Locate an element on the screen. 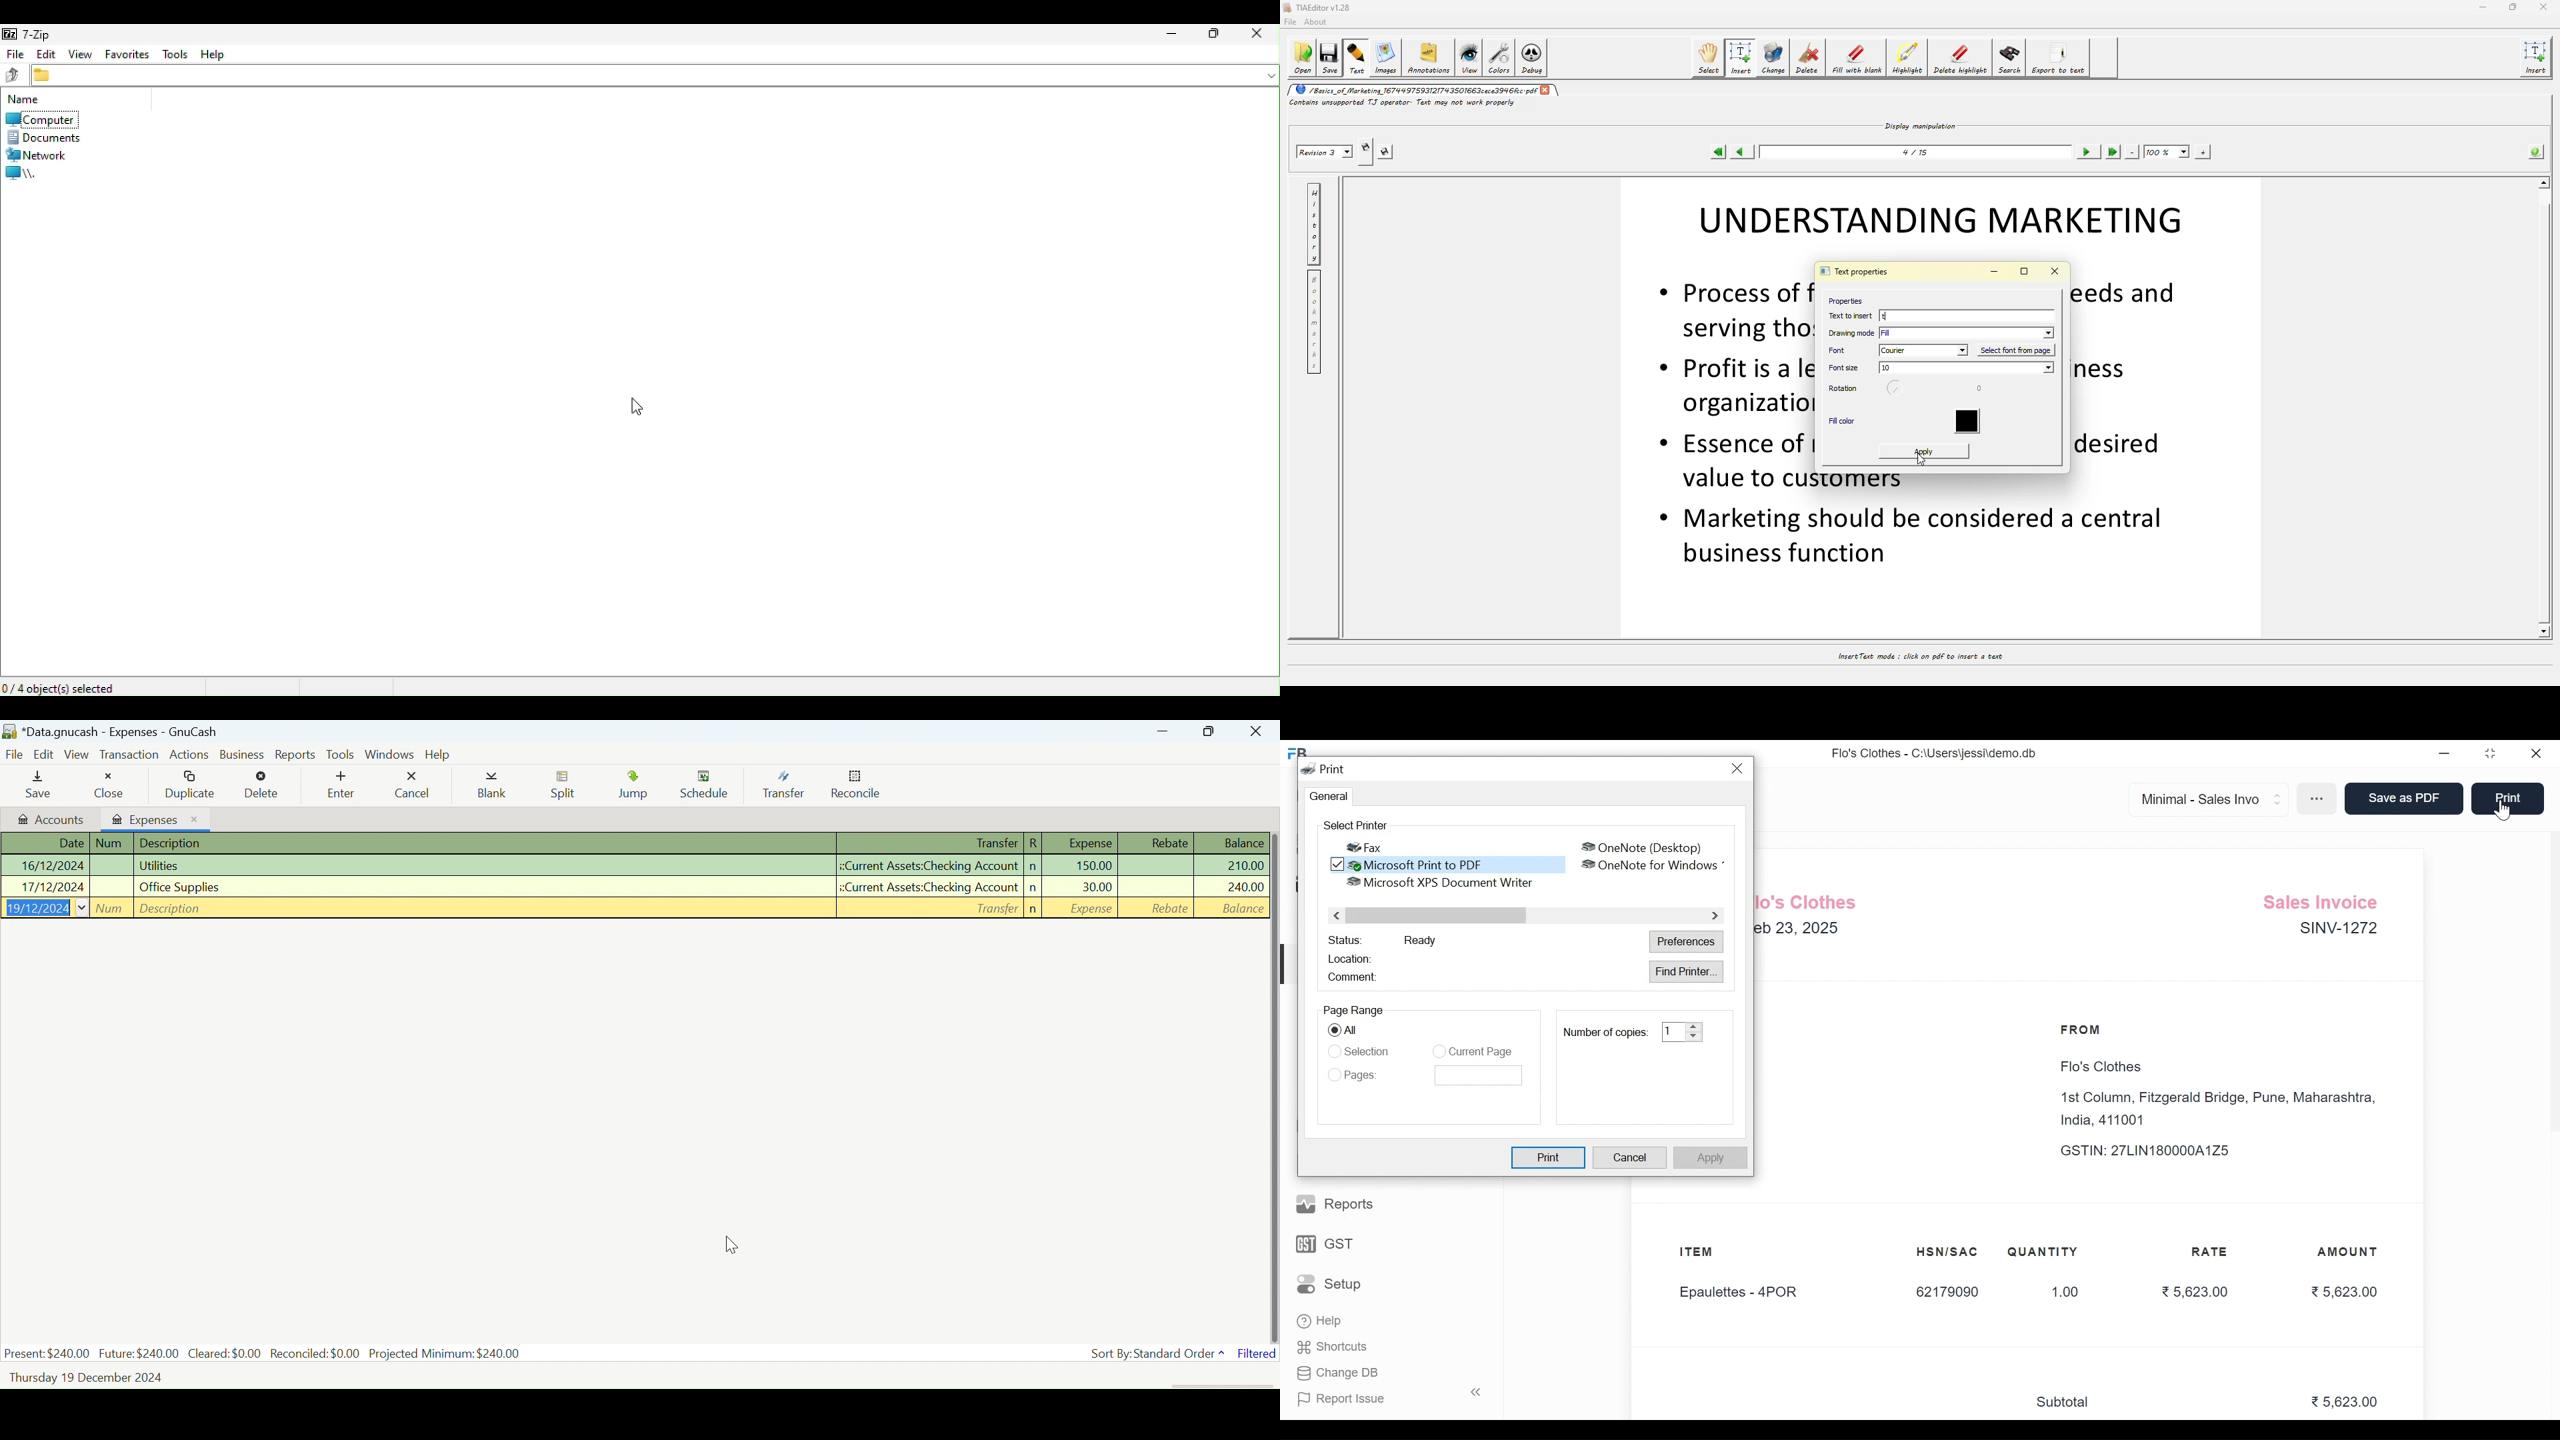 The image size is (2576, 1456). General is located at coordinates (1326, 797).